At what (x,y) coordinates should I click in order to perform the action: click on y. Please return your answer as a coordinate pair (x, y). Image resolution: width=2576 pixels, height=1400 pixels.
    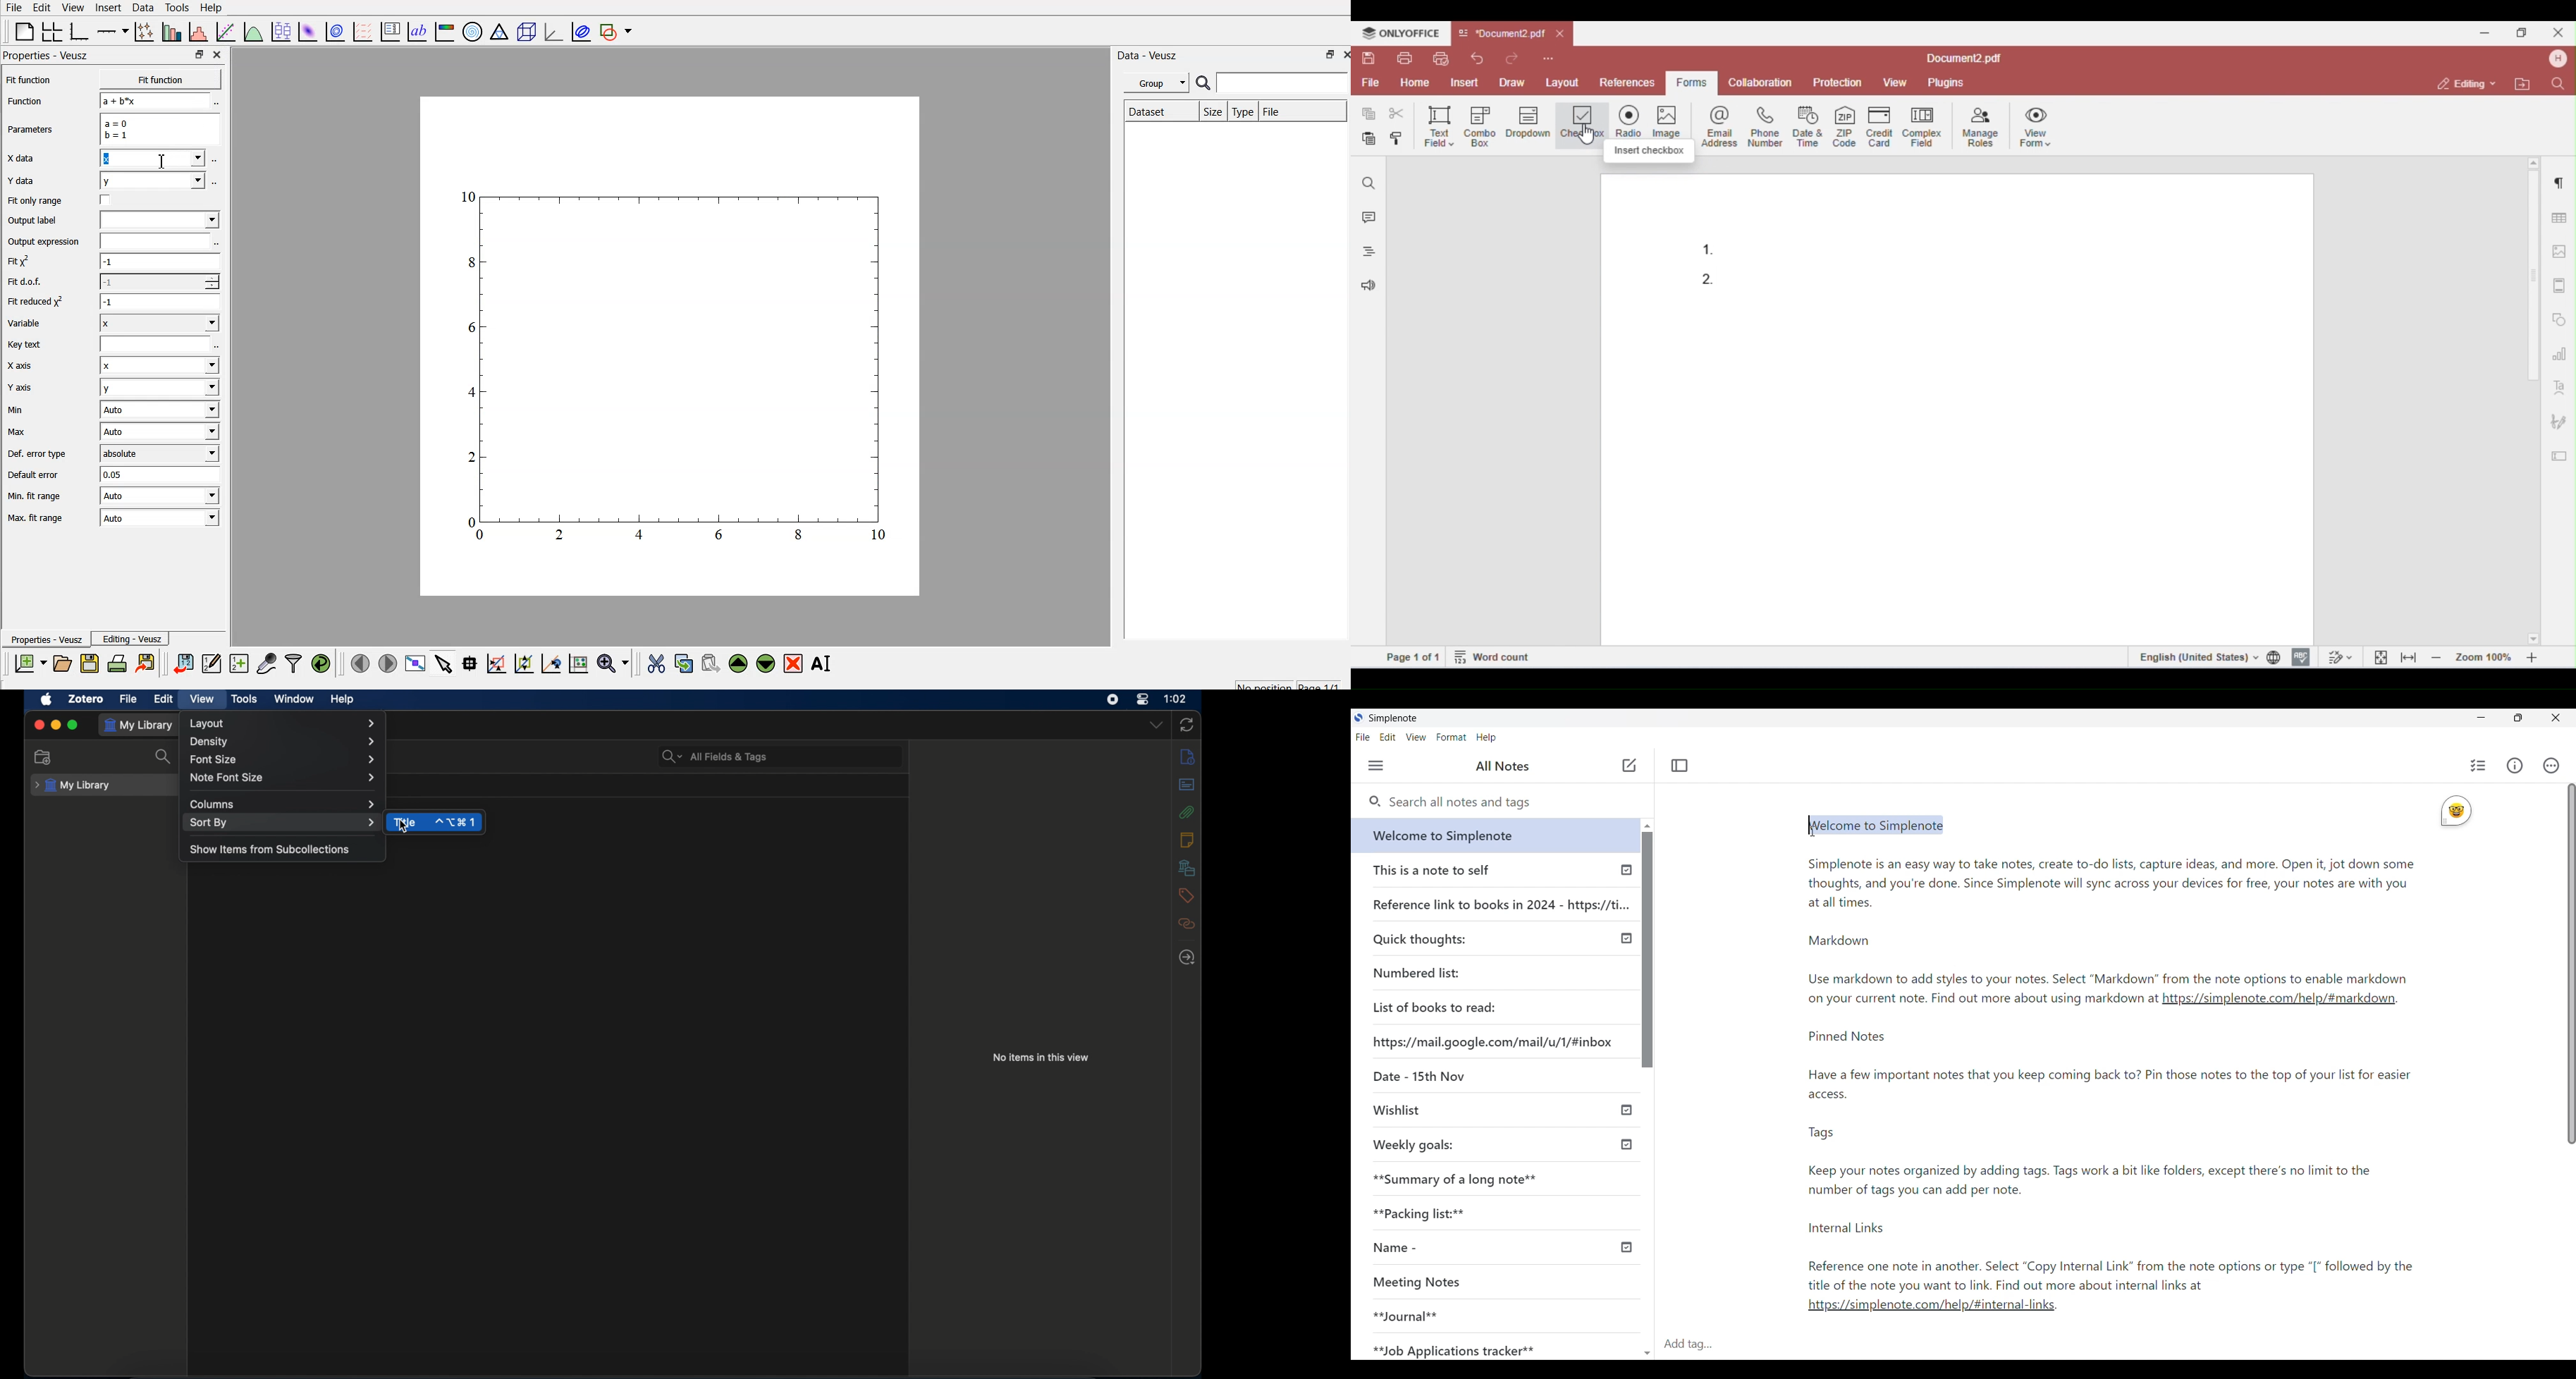
    Looking at the image, I should click on (154, 180).